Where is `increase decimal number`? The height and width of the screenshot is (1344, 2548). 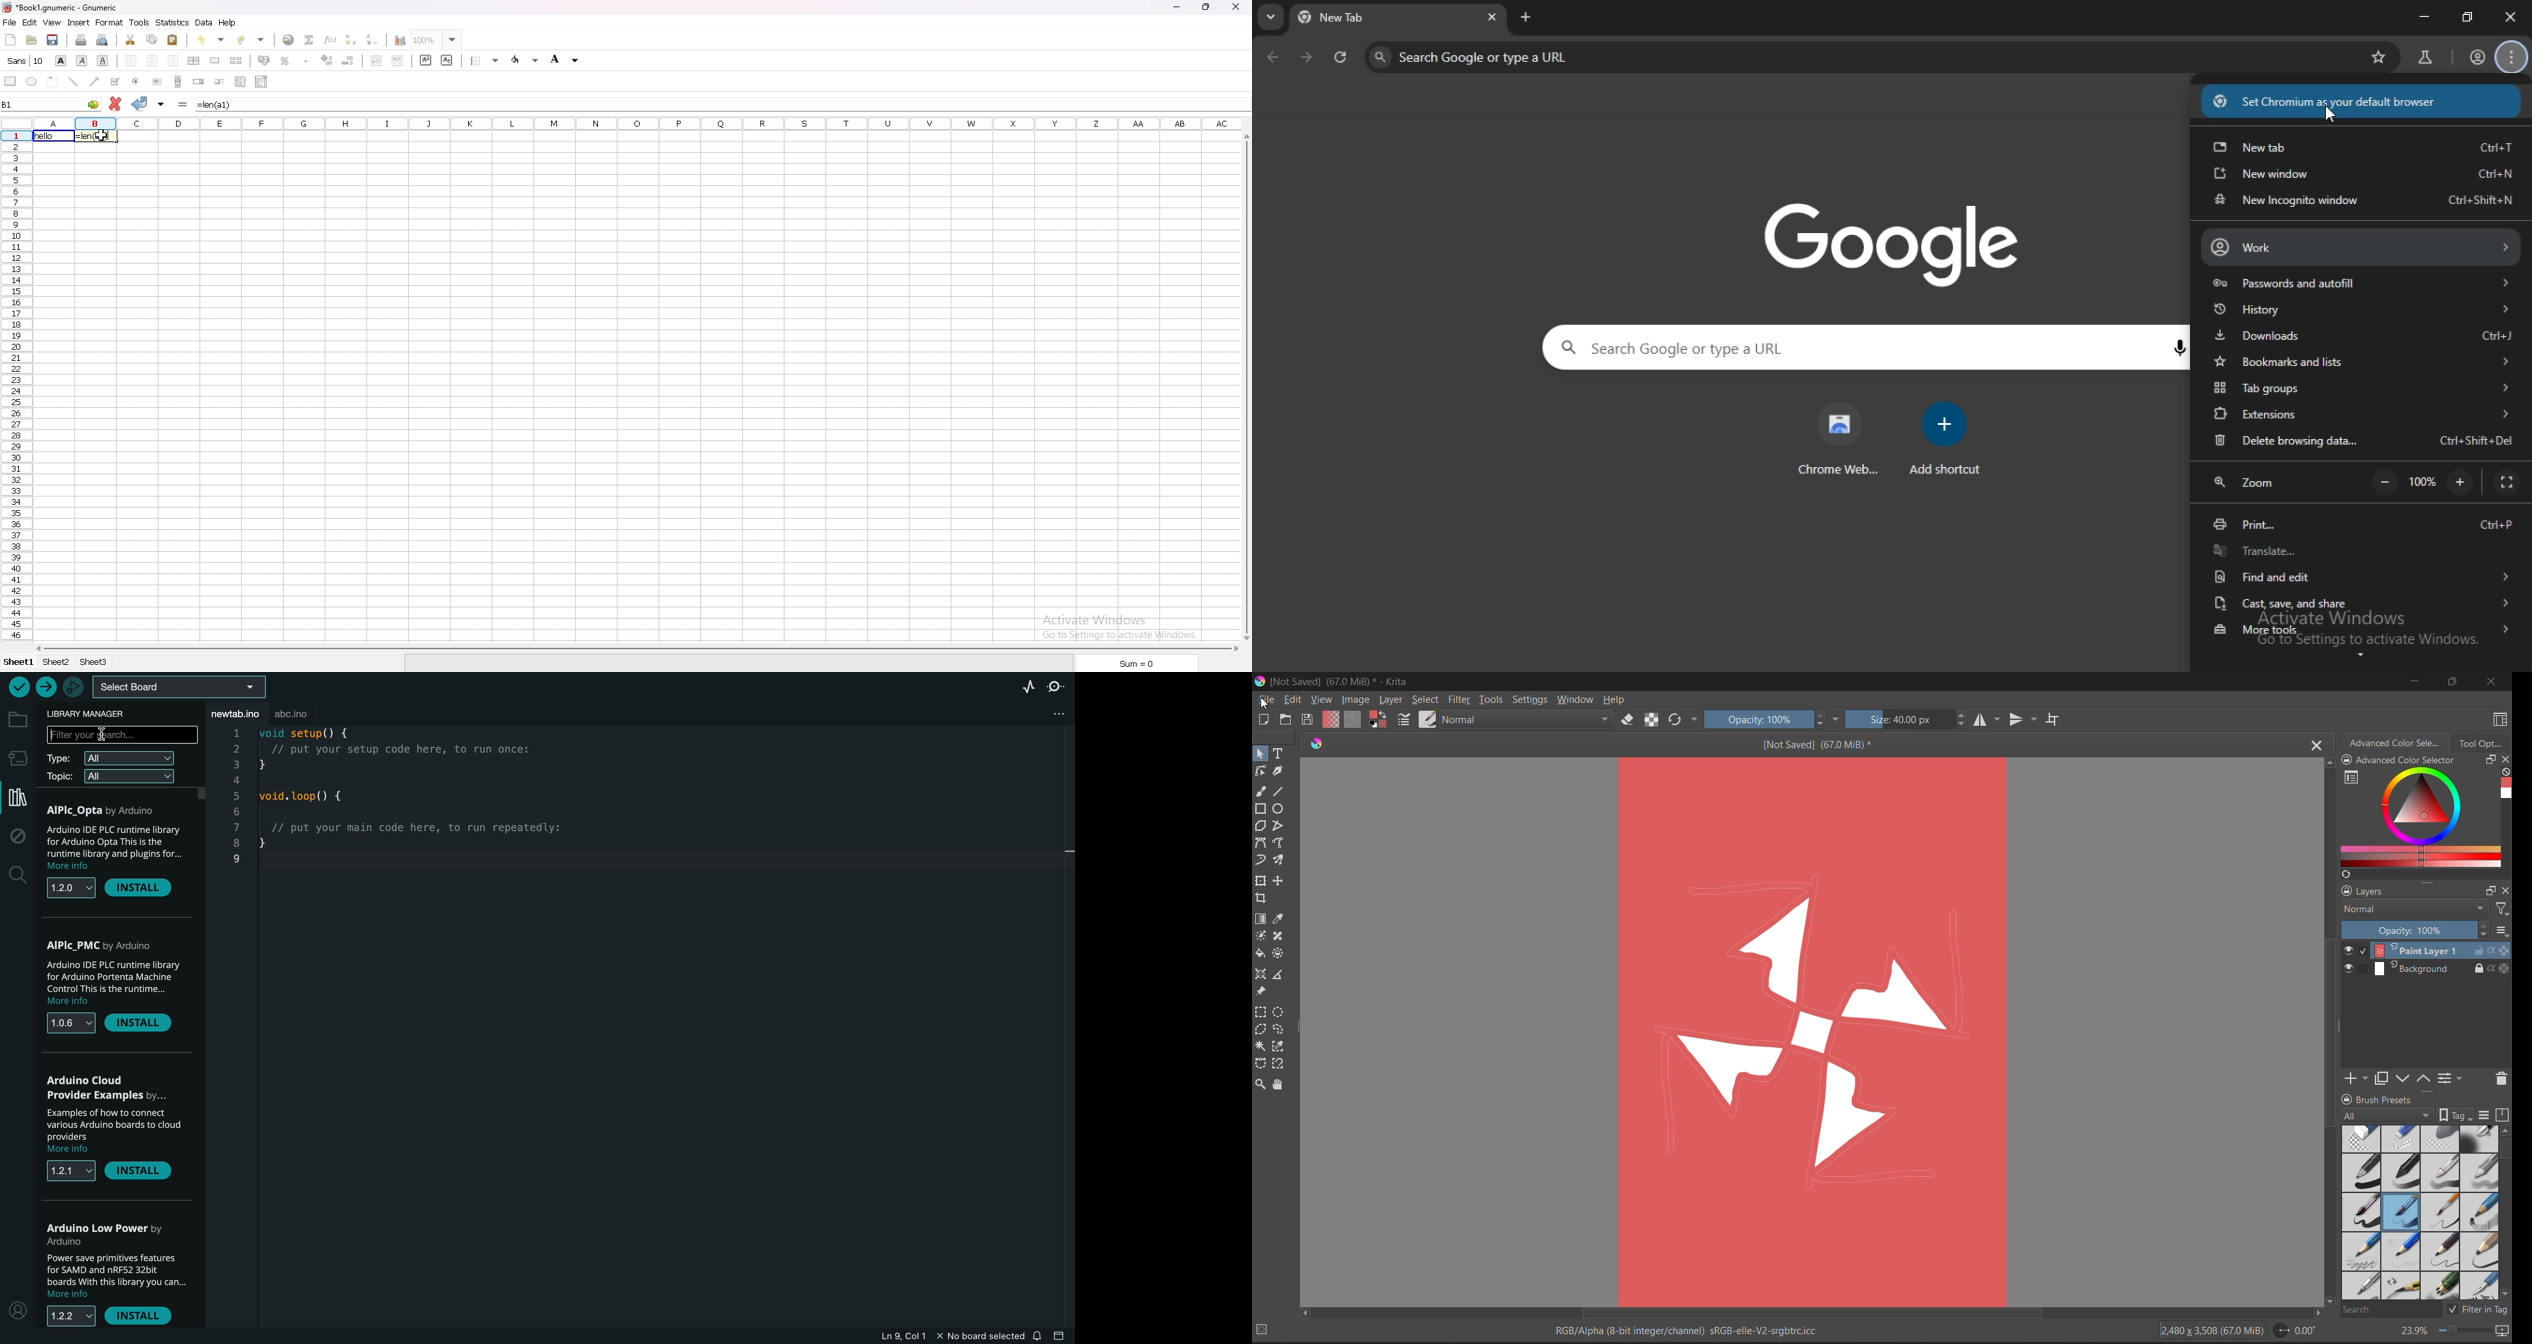
increase decimal number is located at coordinates (328, 60).